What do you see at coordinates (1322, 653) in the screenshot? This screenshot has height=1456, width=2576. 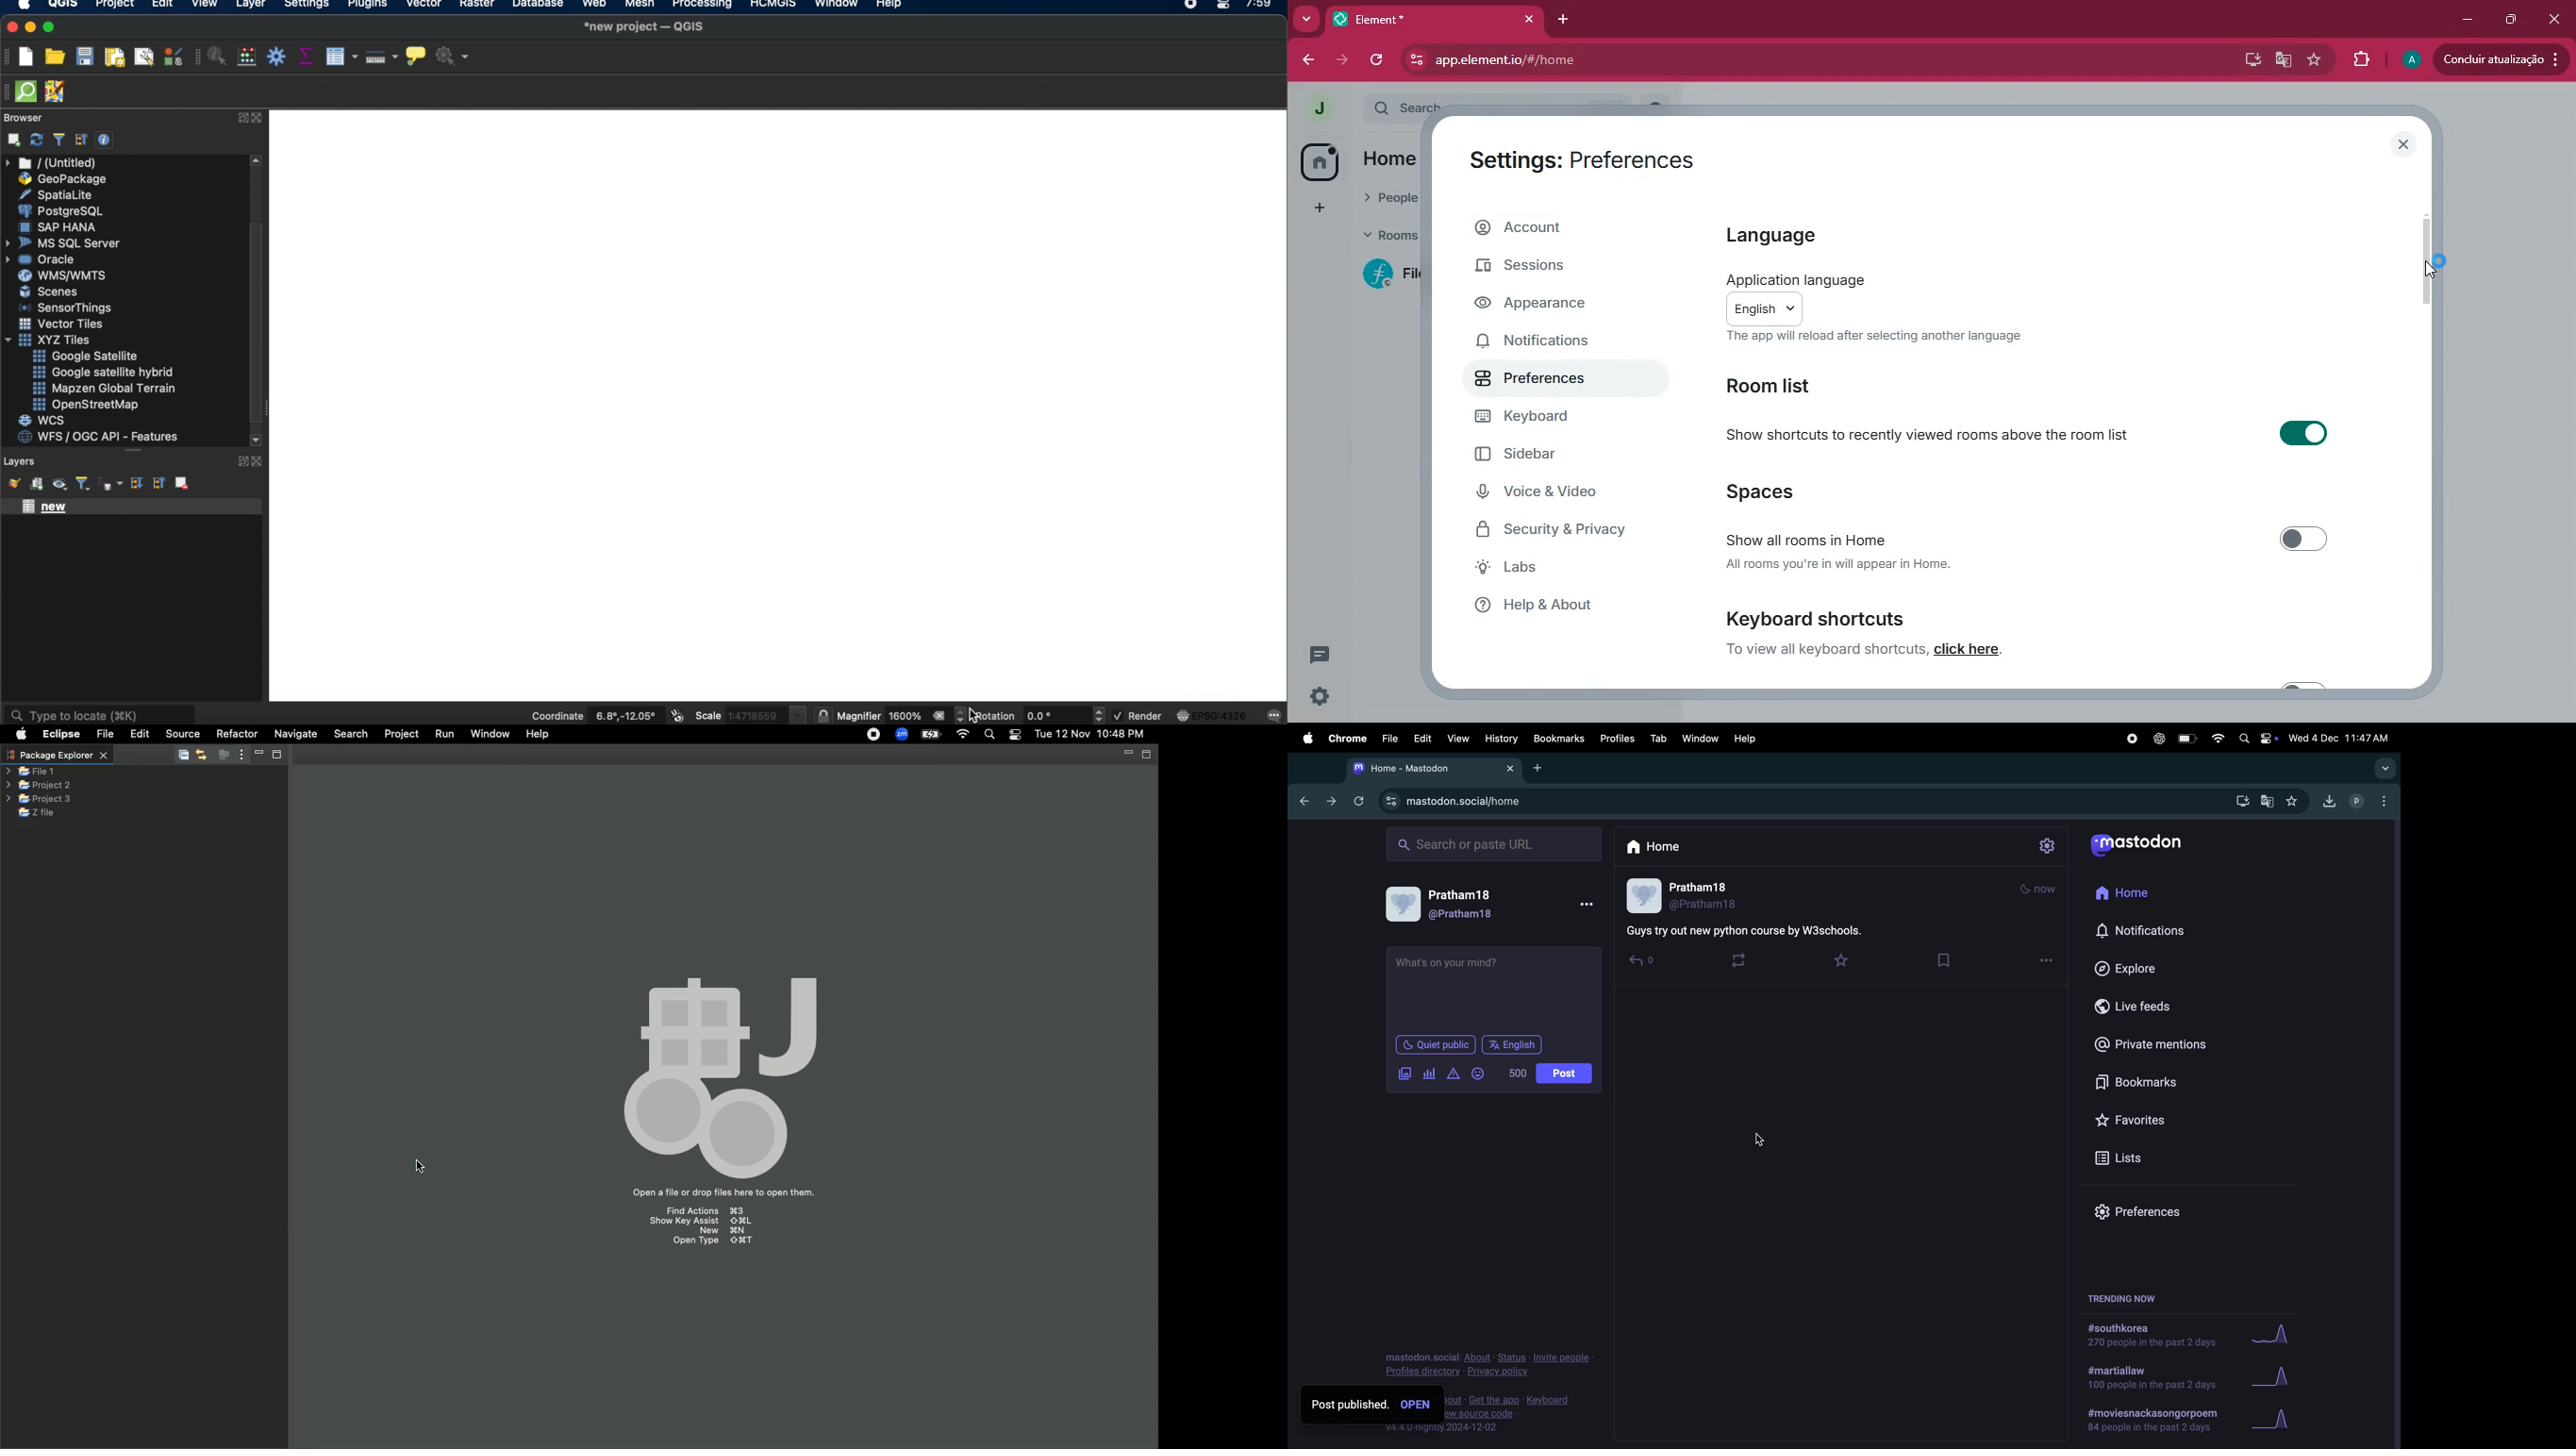 I see `comments` at bounding box center [1322, 653].